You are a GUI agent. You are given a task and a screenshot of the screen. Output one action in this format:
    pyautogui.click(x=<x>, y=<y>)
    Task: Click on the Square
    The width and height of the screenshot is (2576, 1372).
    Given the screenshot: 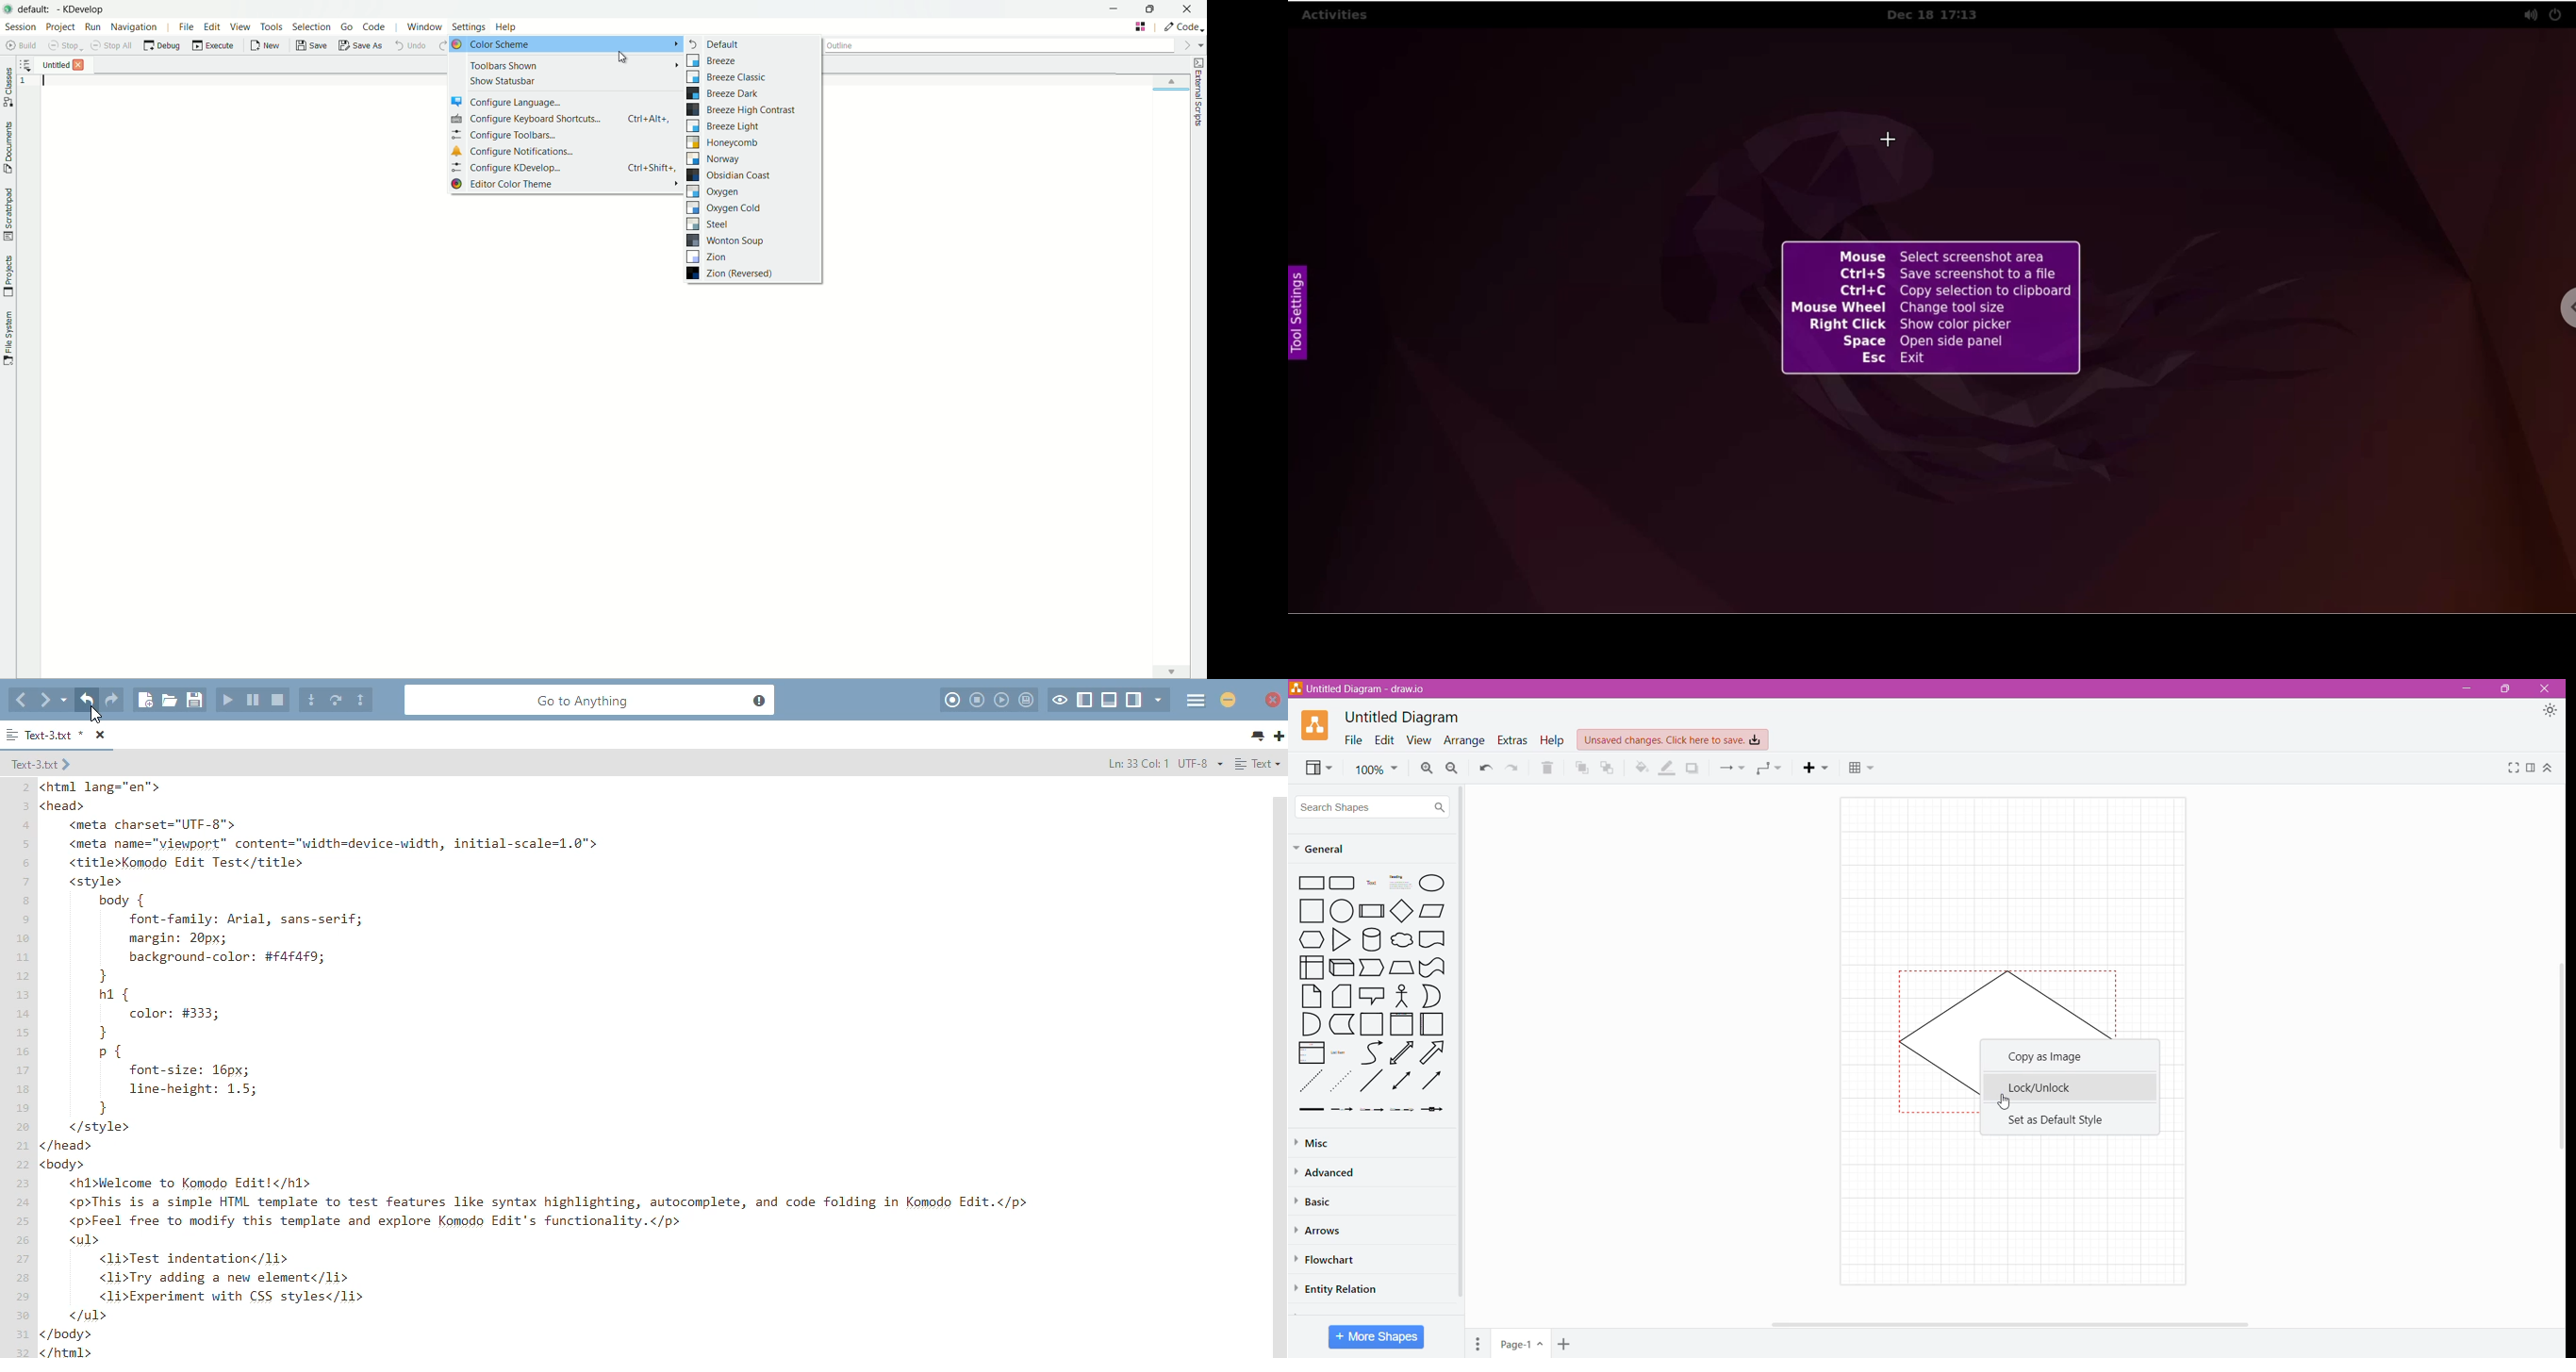 What is the action you would take?
    pyautogui.click(x=1312, y=911)
    